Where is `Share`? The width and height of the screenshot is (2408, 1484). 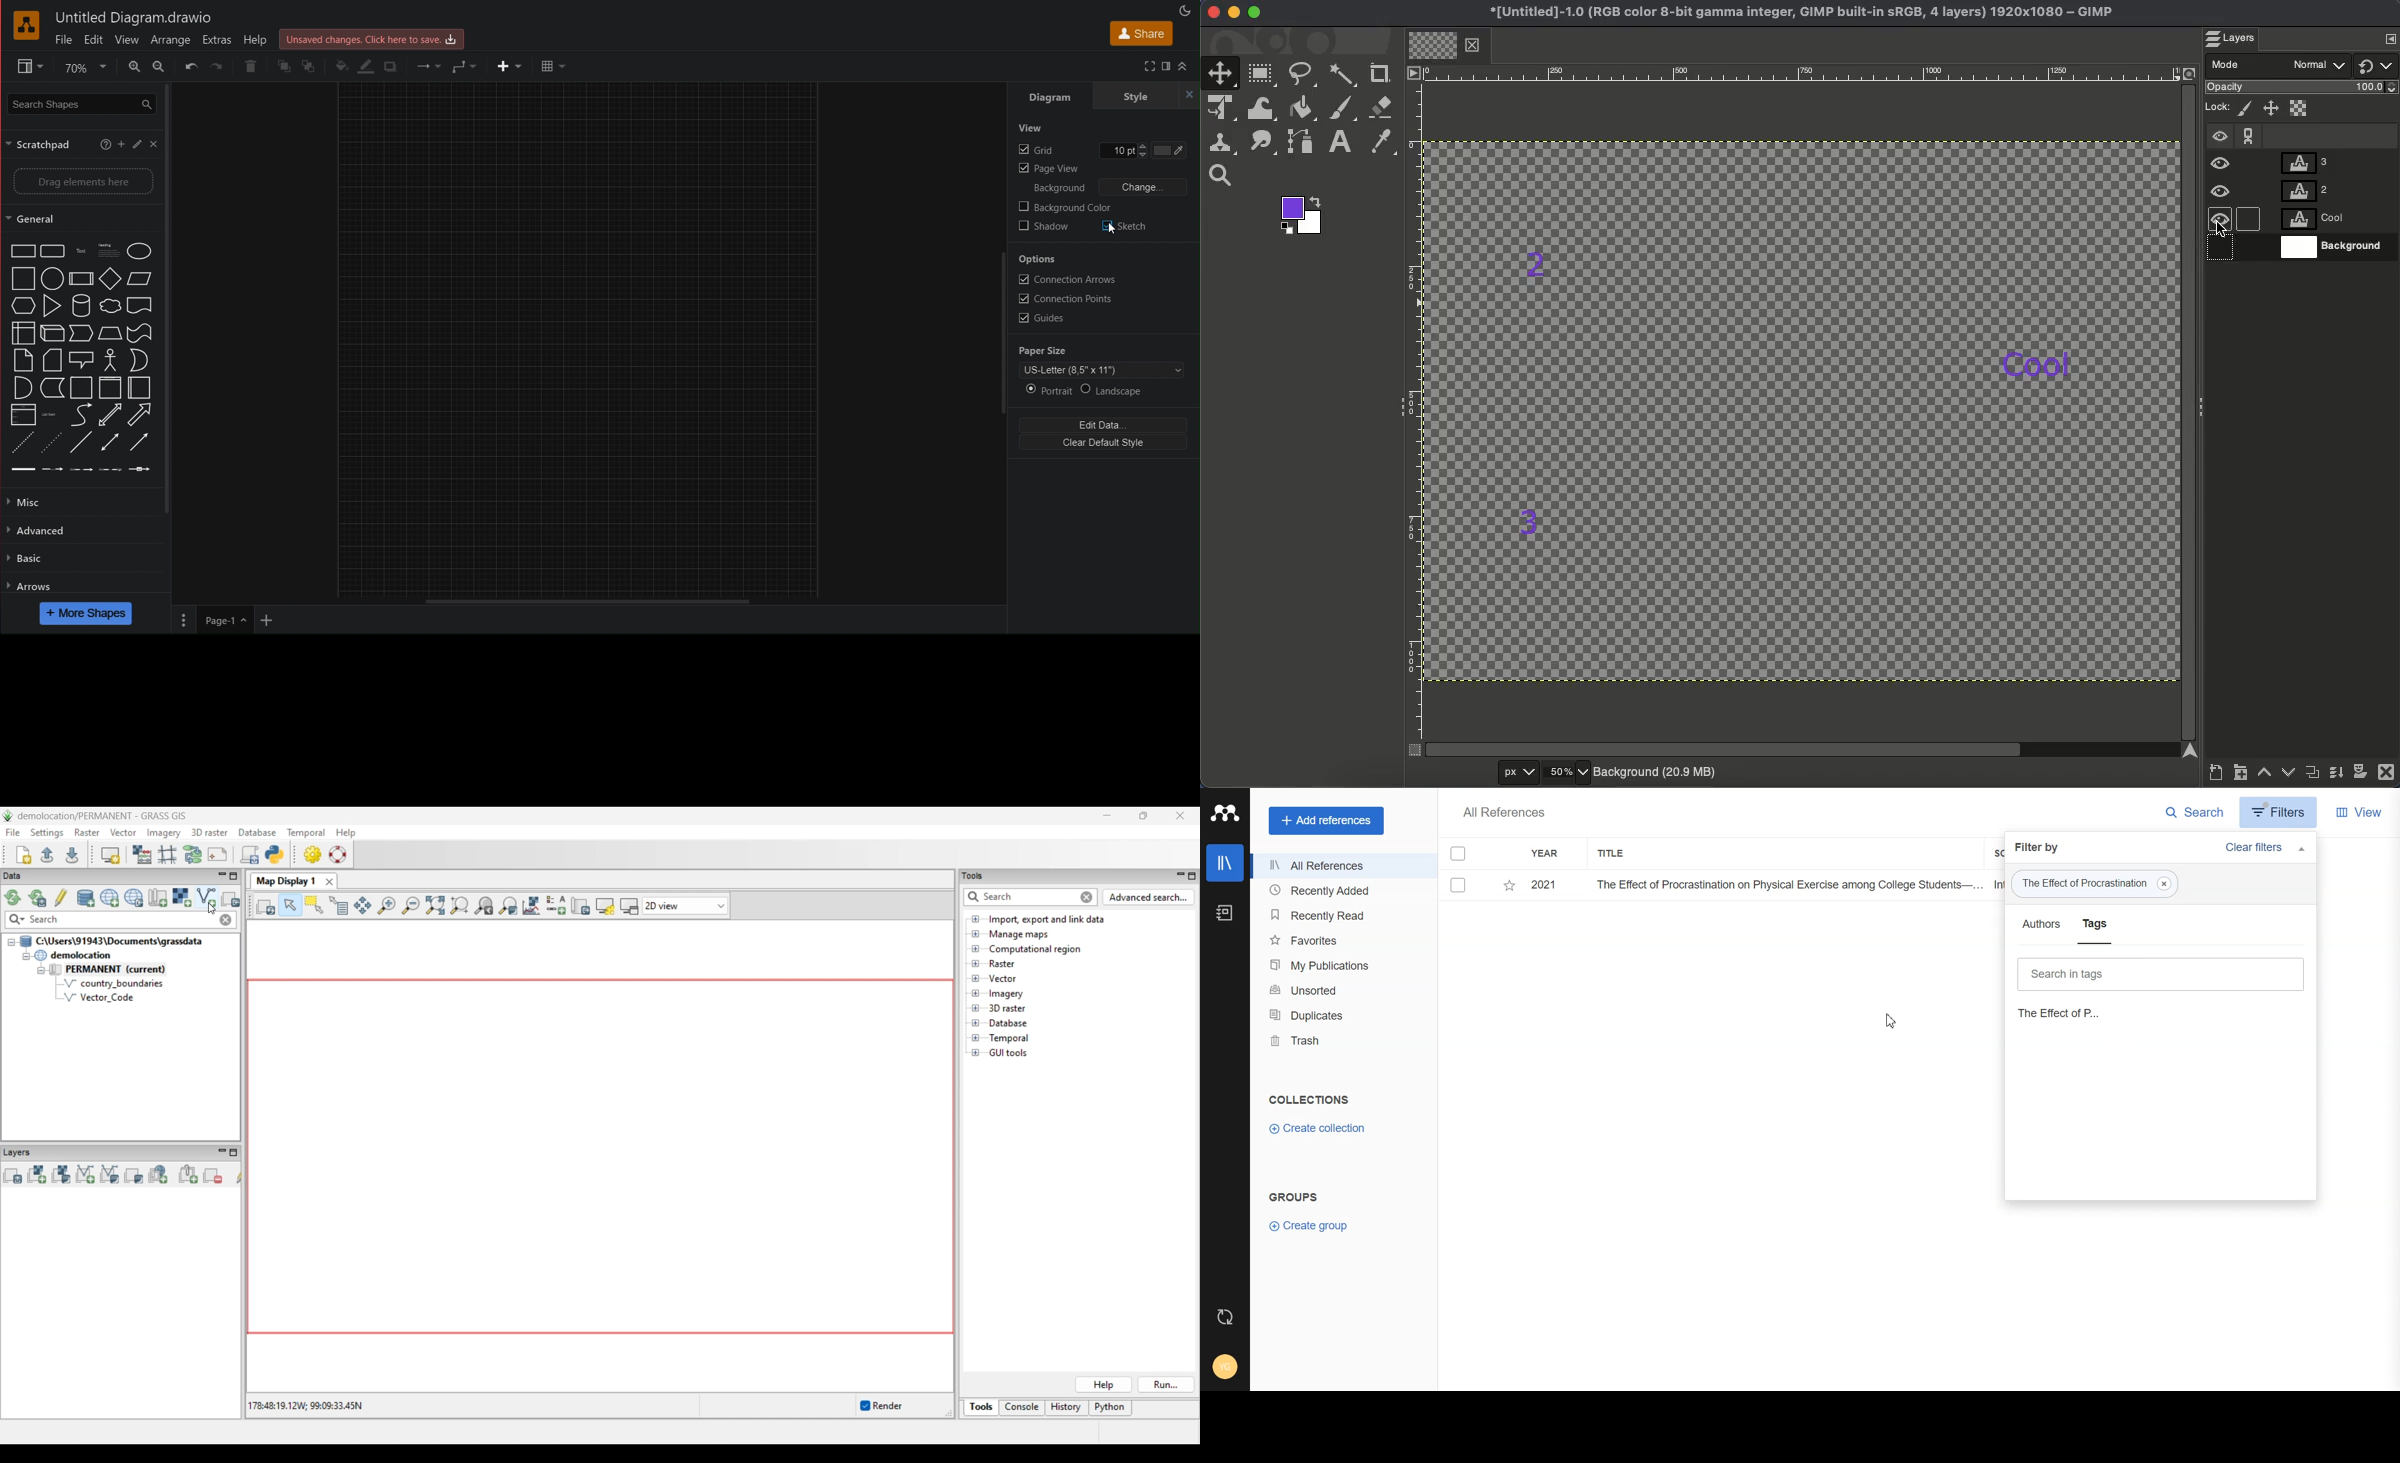 Share is located at coordinates (1142, 35).